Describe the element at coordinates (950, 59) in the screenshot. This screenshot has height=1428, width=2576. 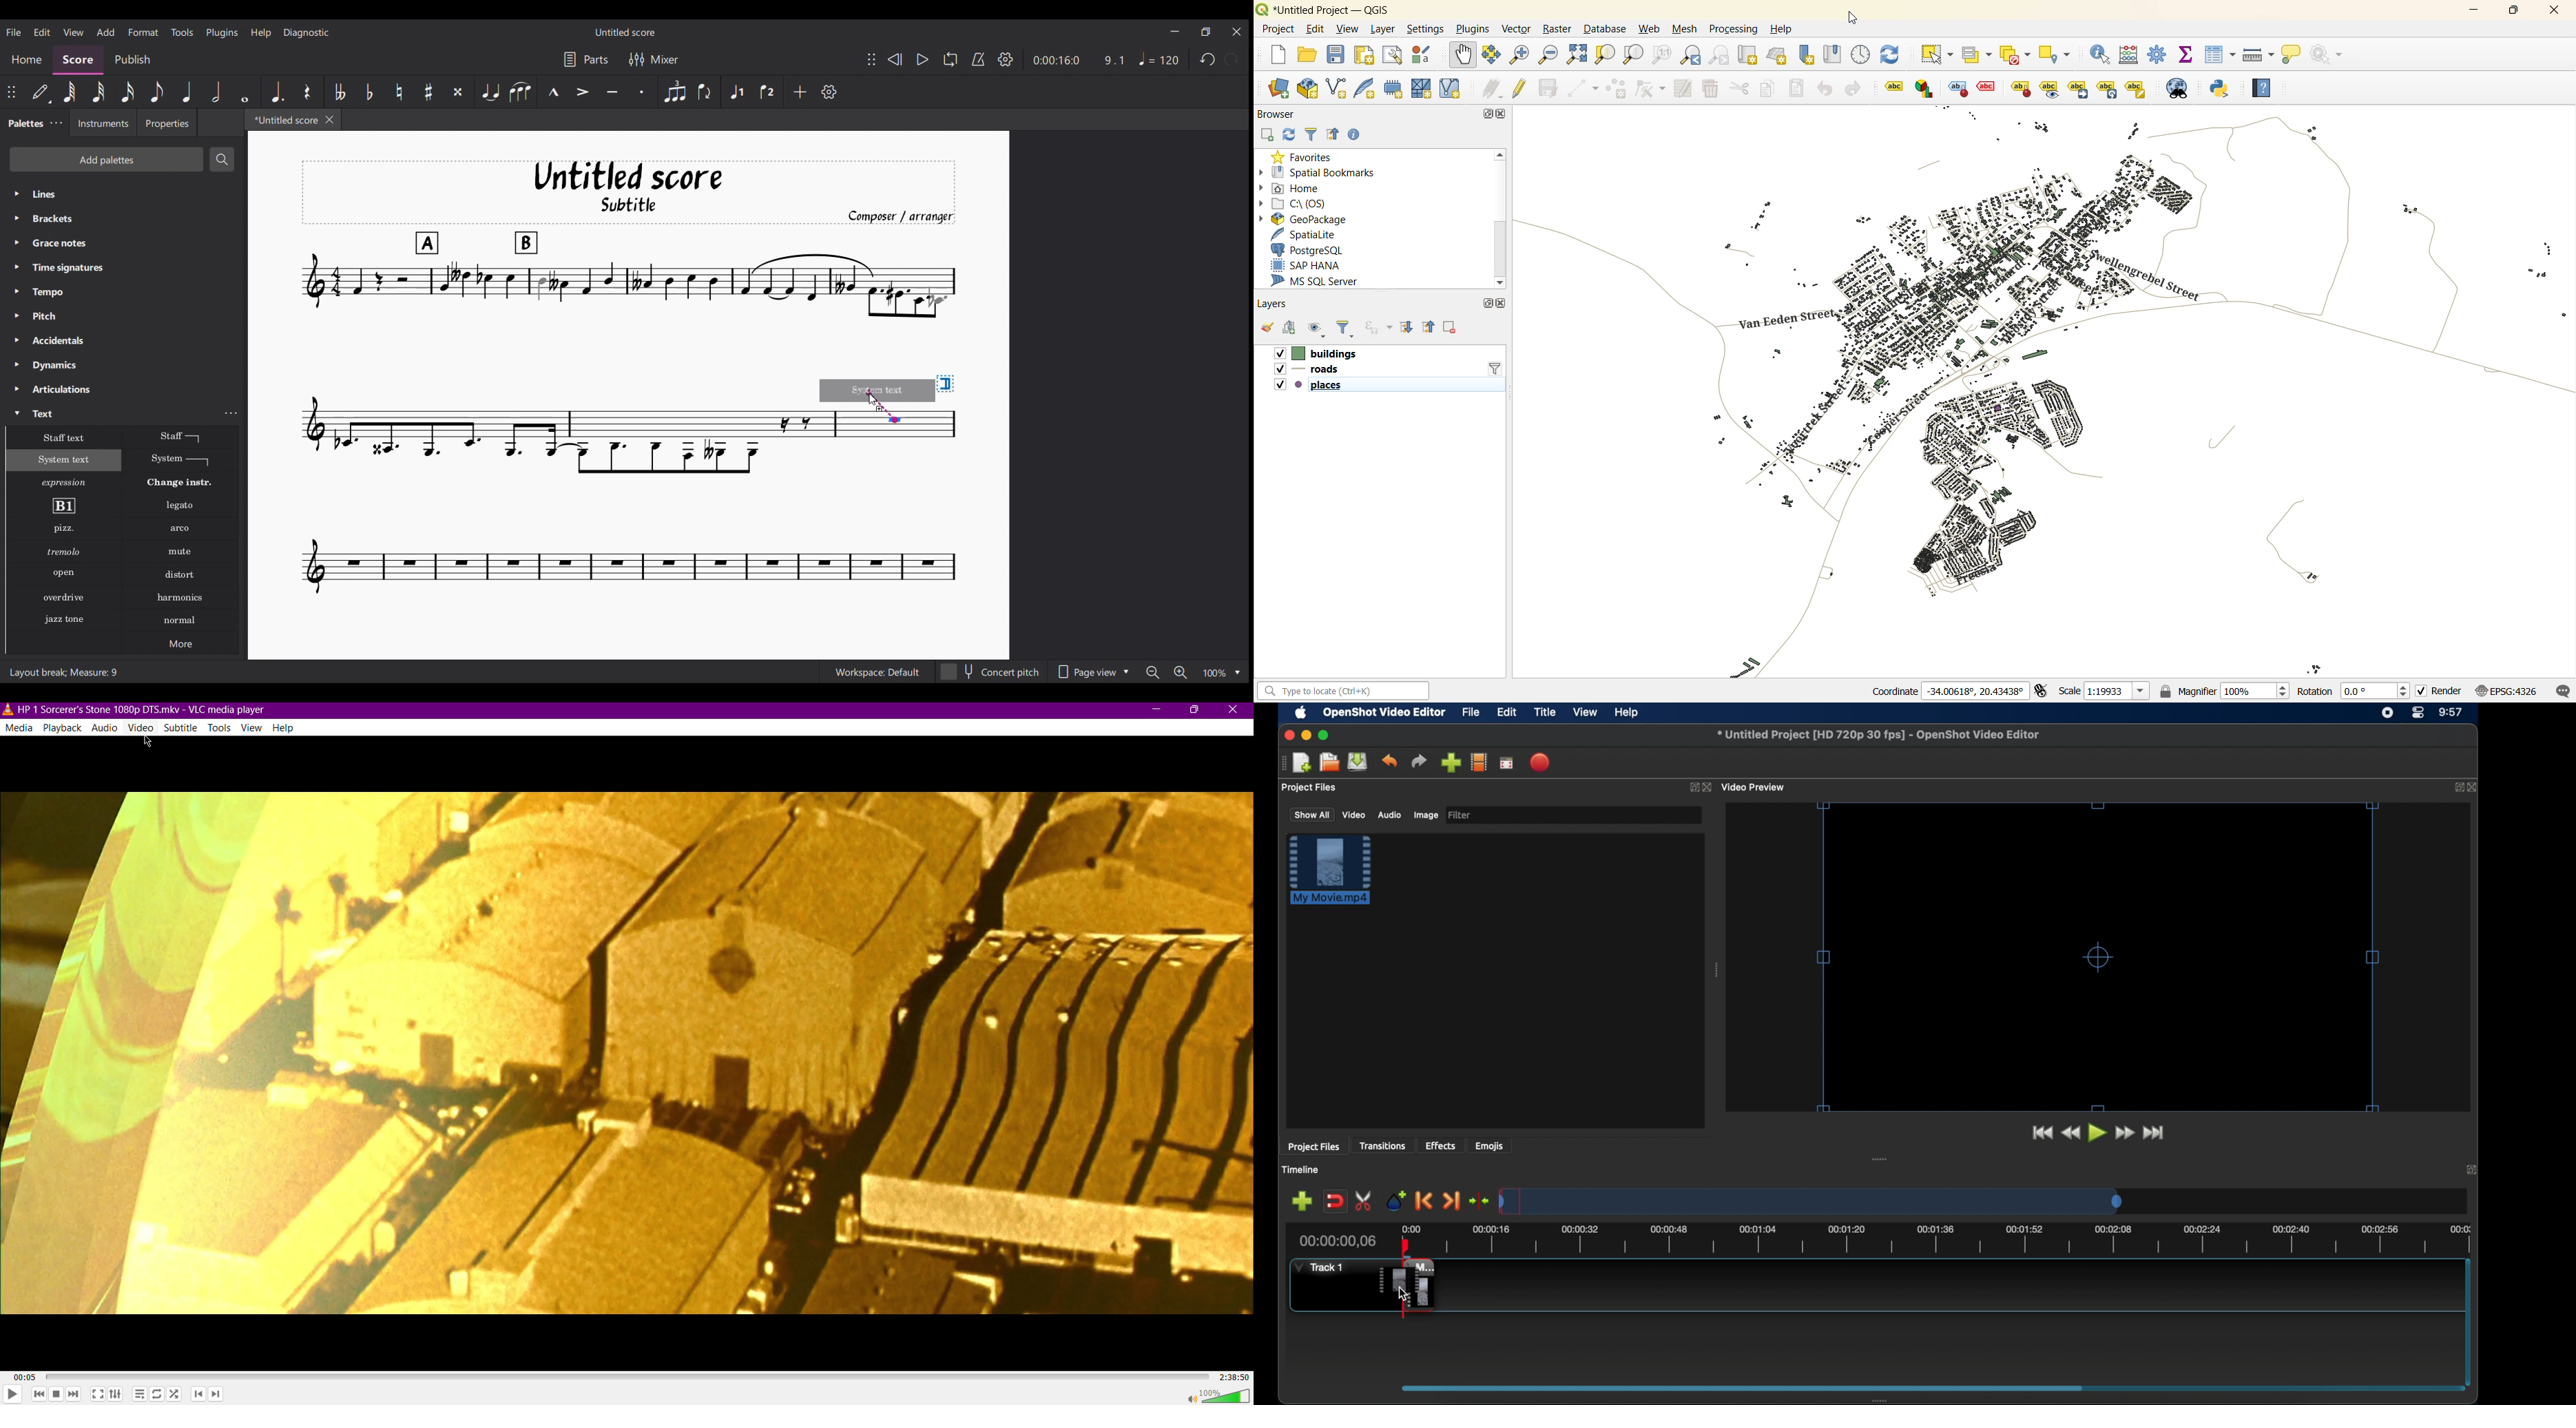
I see `Loop playback` at that location.